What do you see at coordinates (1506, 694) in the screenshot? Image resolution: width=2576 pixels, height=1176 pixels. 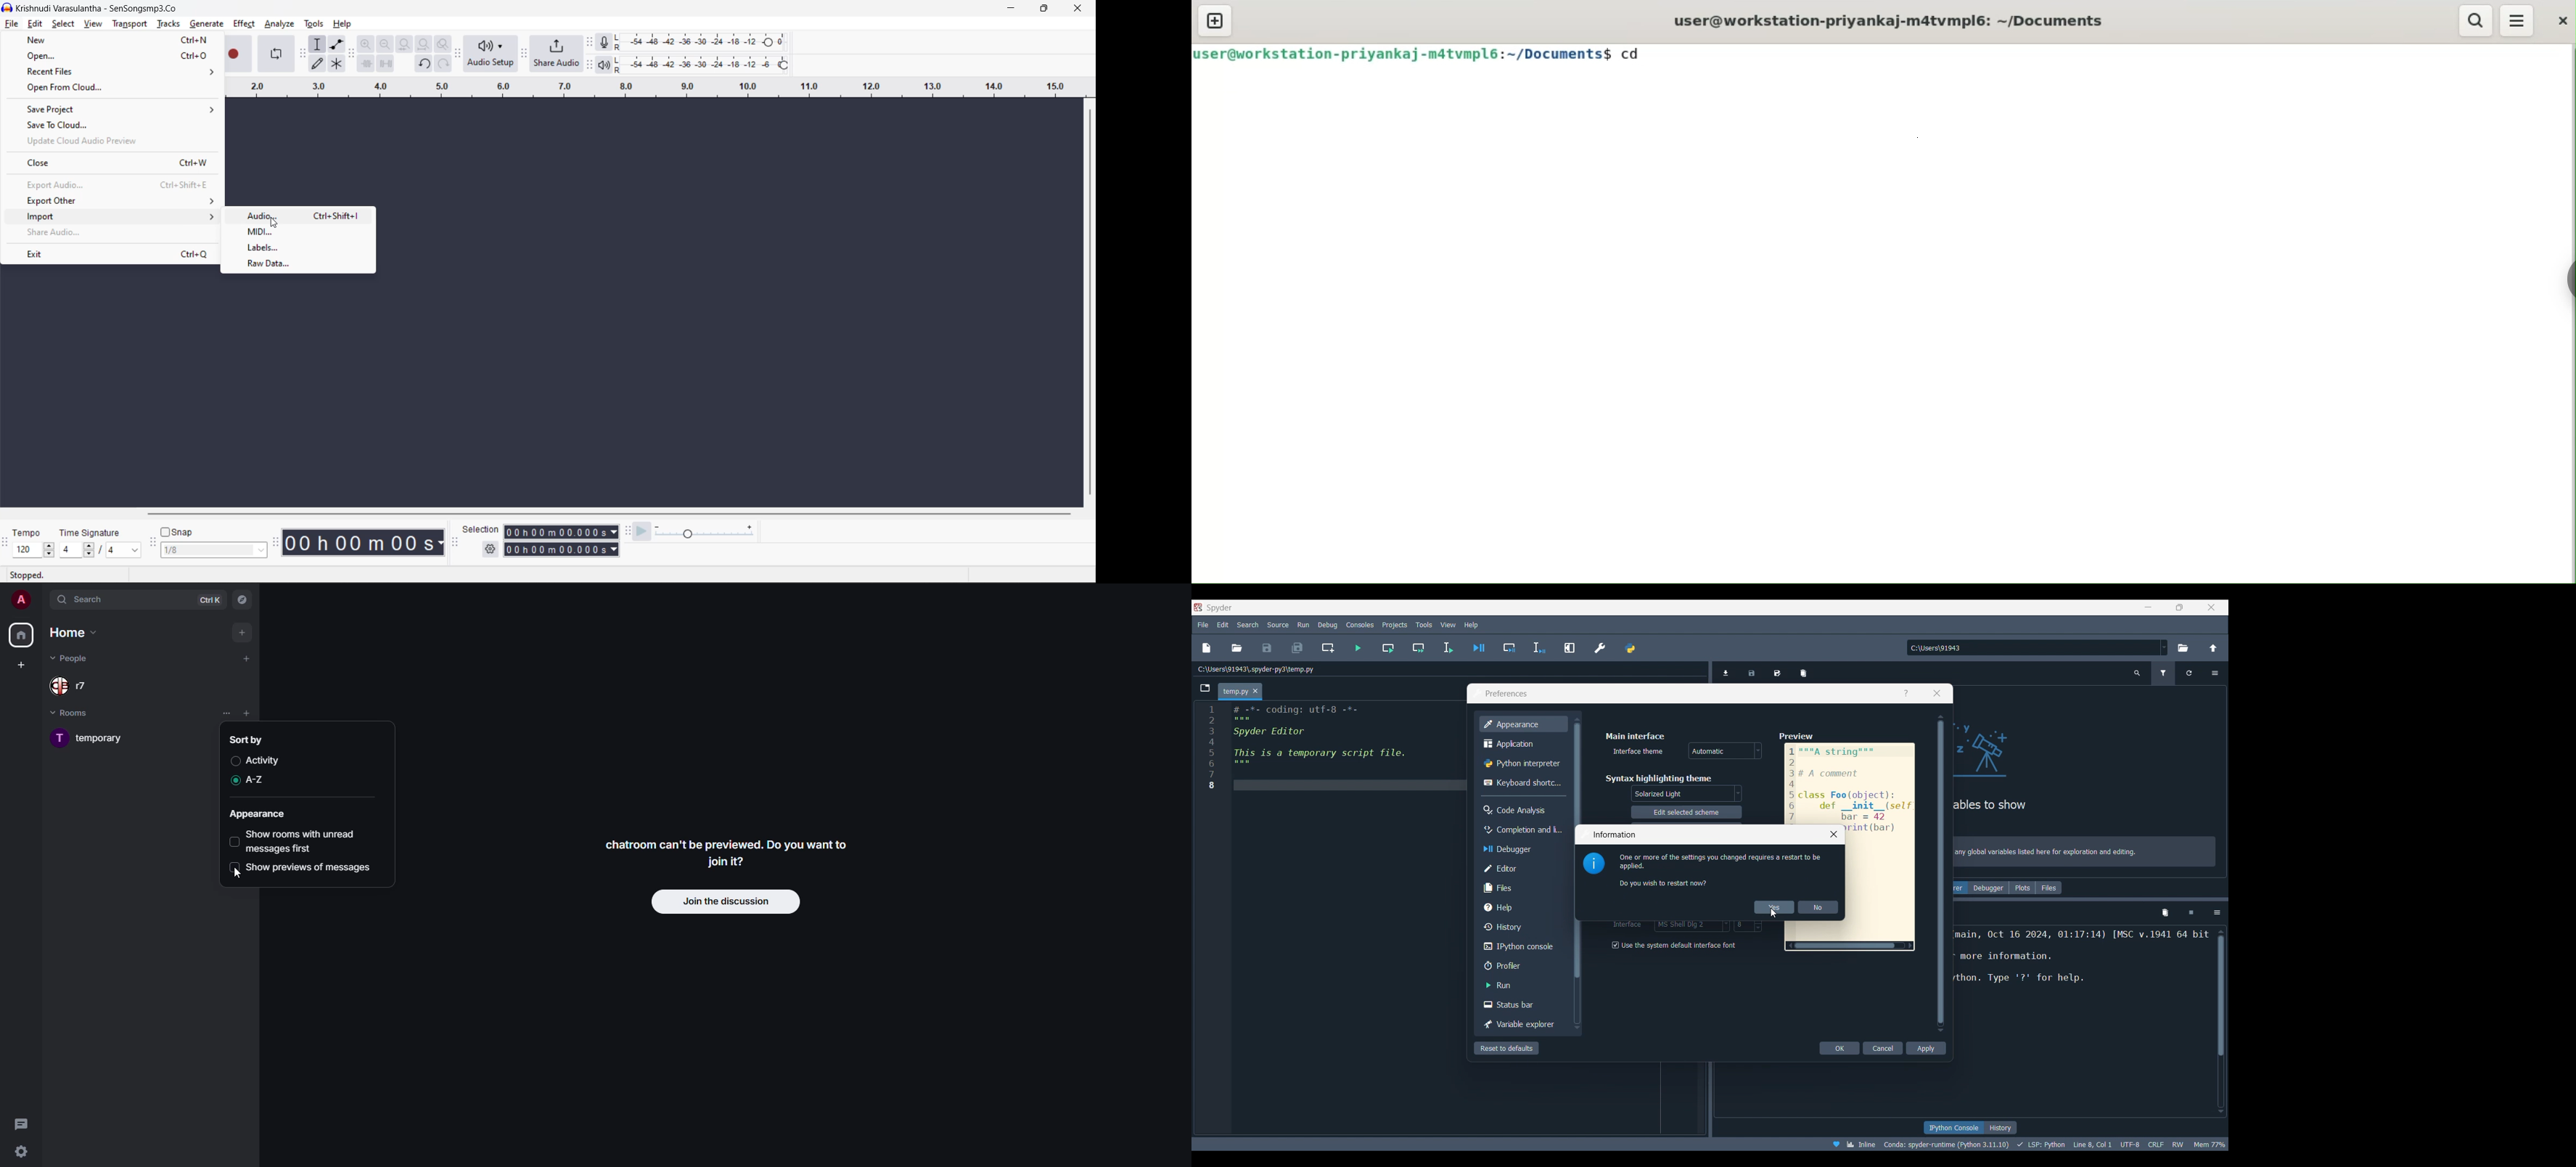 I see `Window title` at bounding box center [1506, 694].